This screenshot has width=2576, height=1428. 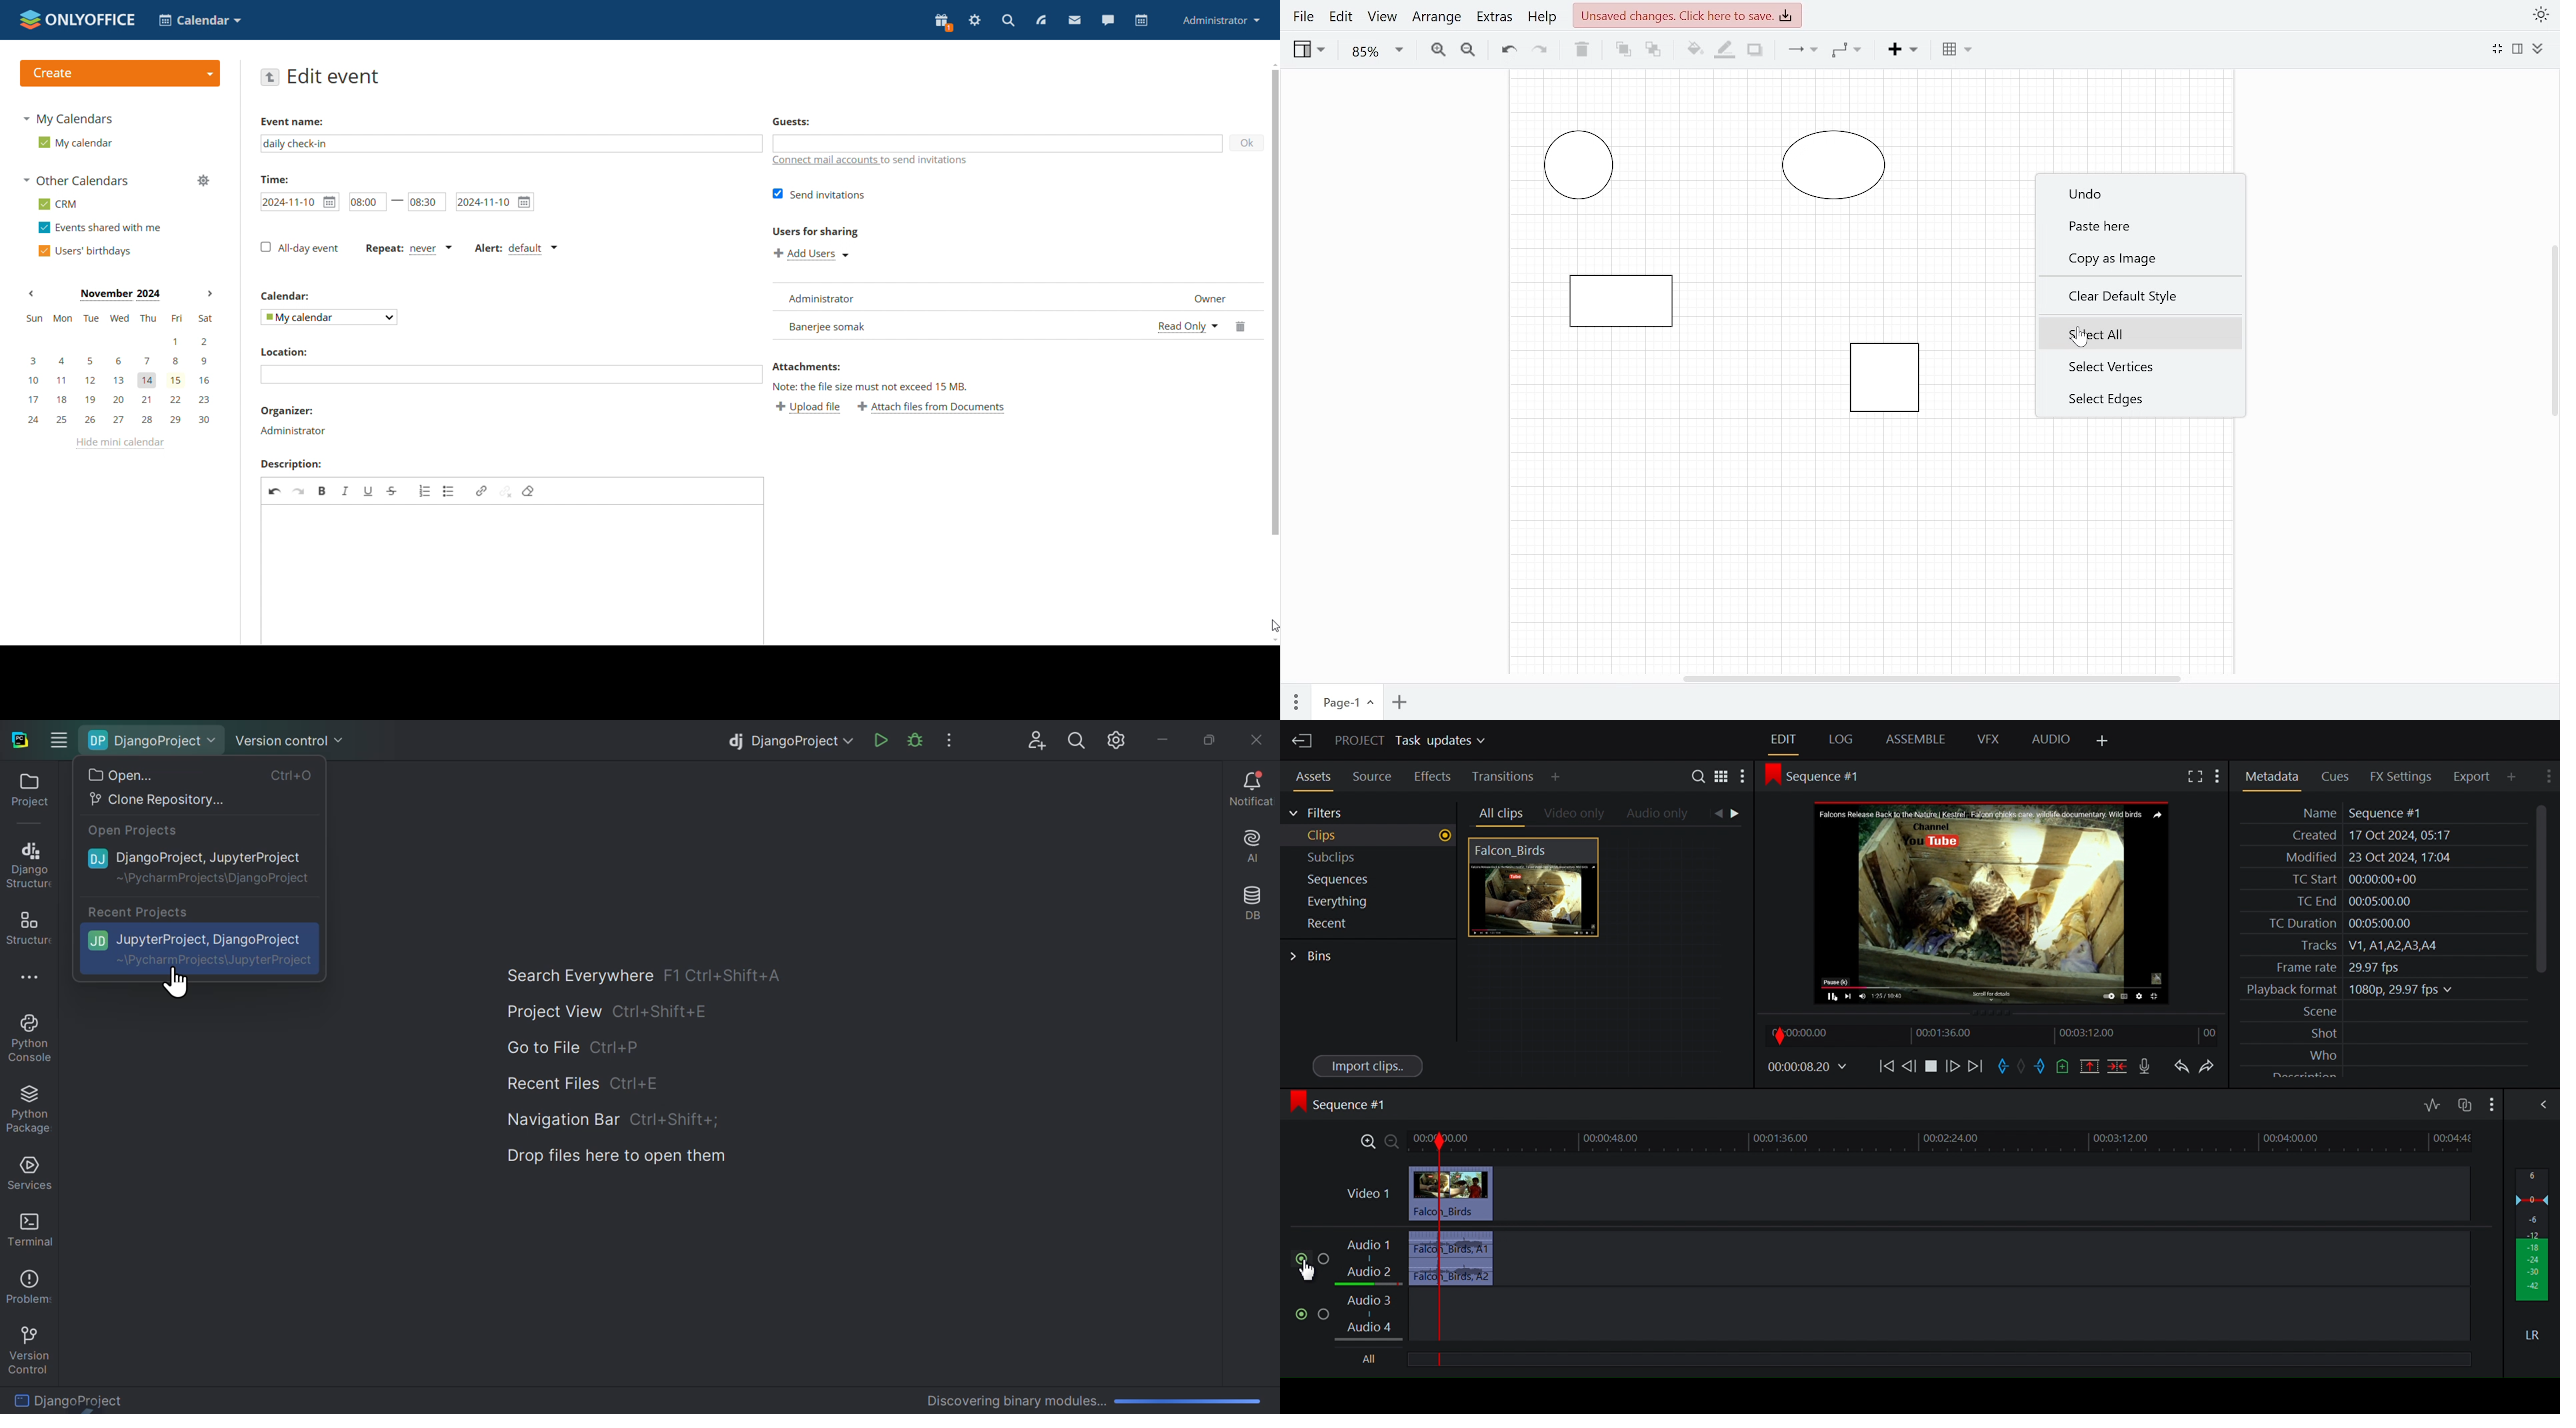 I want to click on Mark out, so click(x=2042, y=1066).